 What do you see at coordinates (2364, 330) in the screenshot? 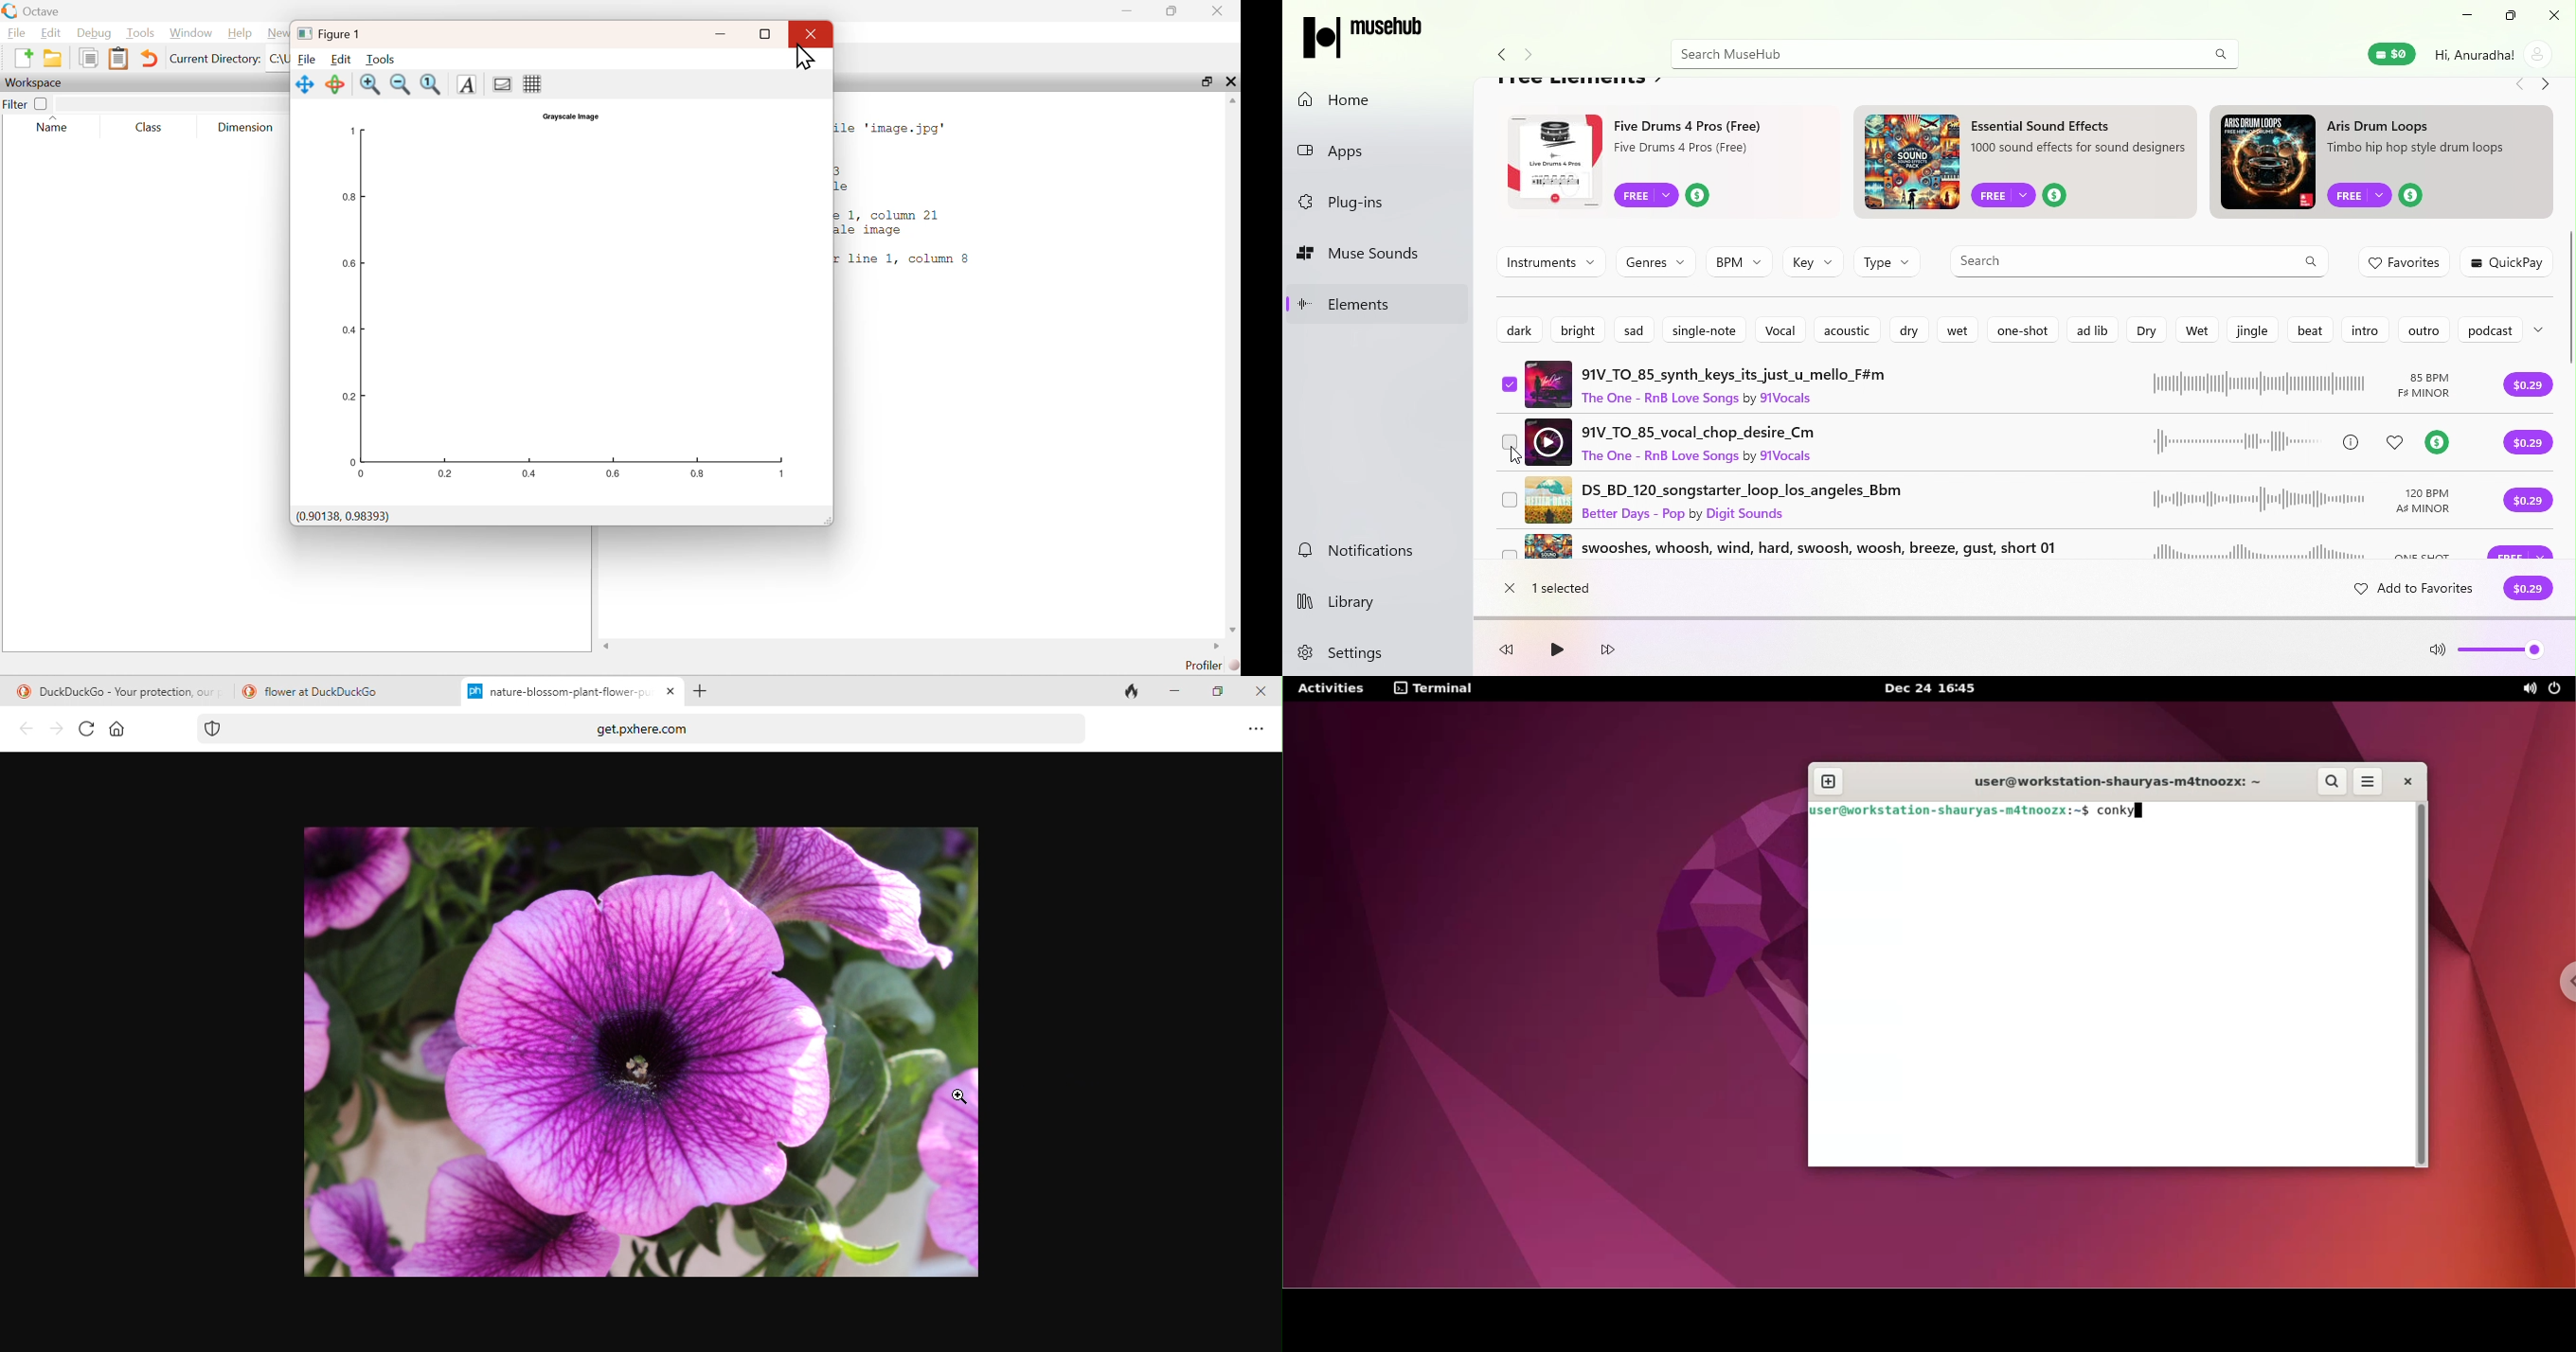
I see `Intro` at bounding box center [2364, 330].